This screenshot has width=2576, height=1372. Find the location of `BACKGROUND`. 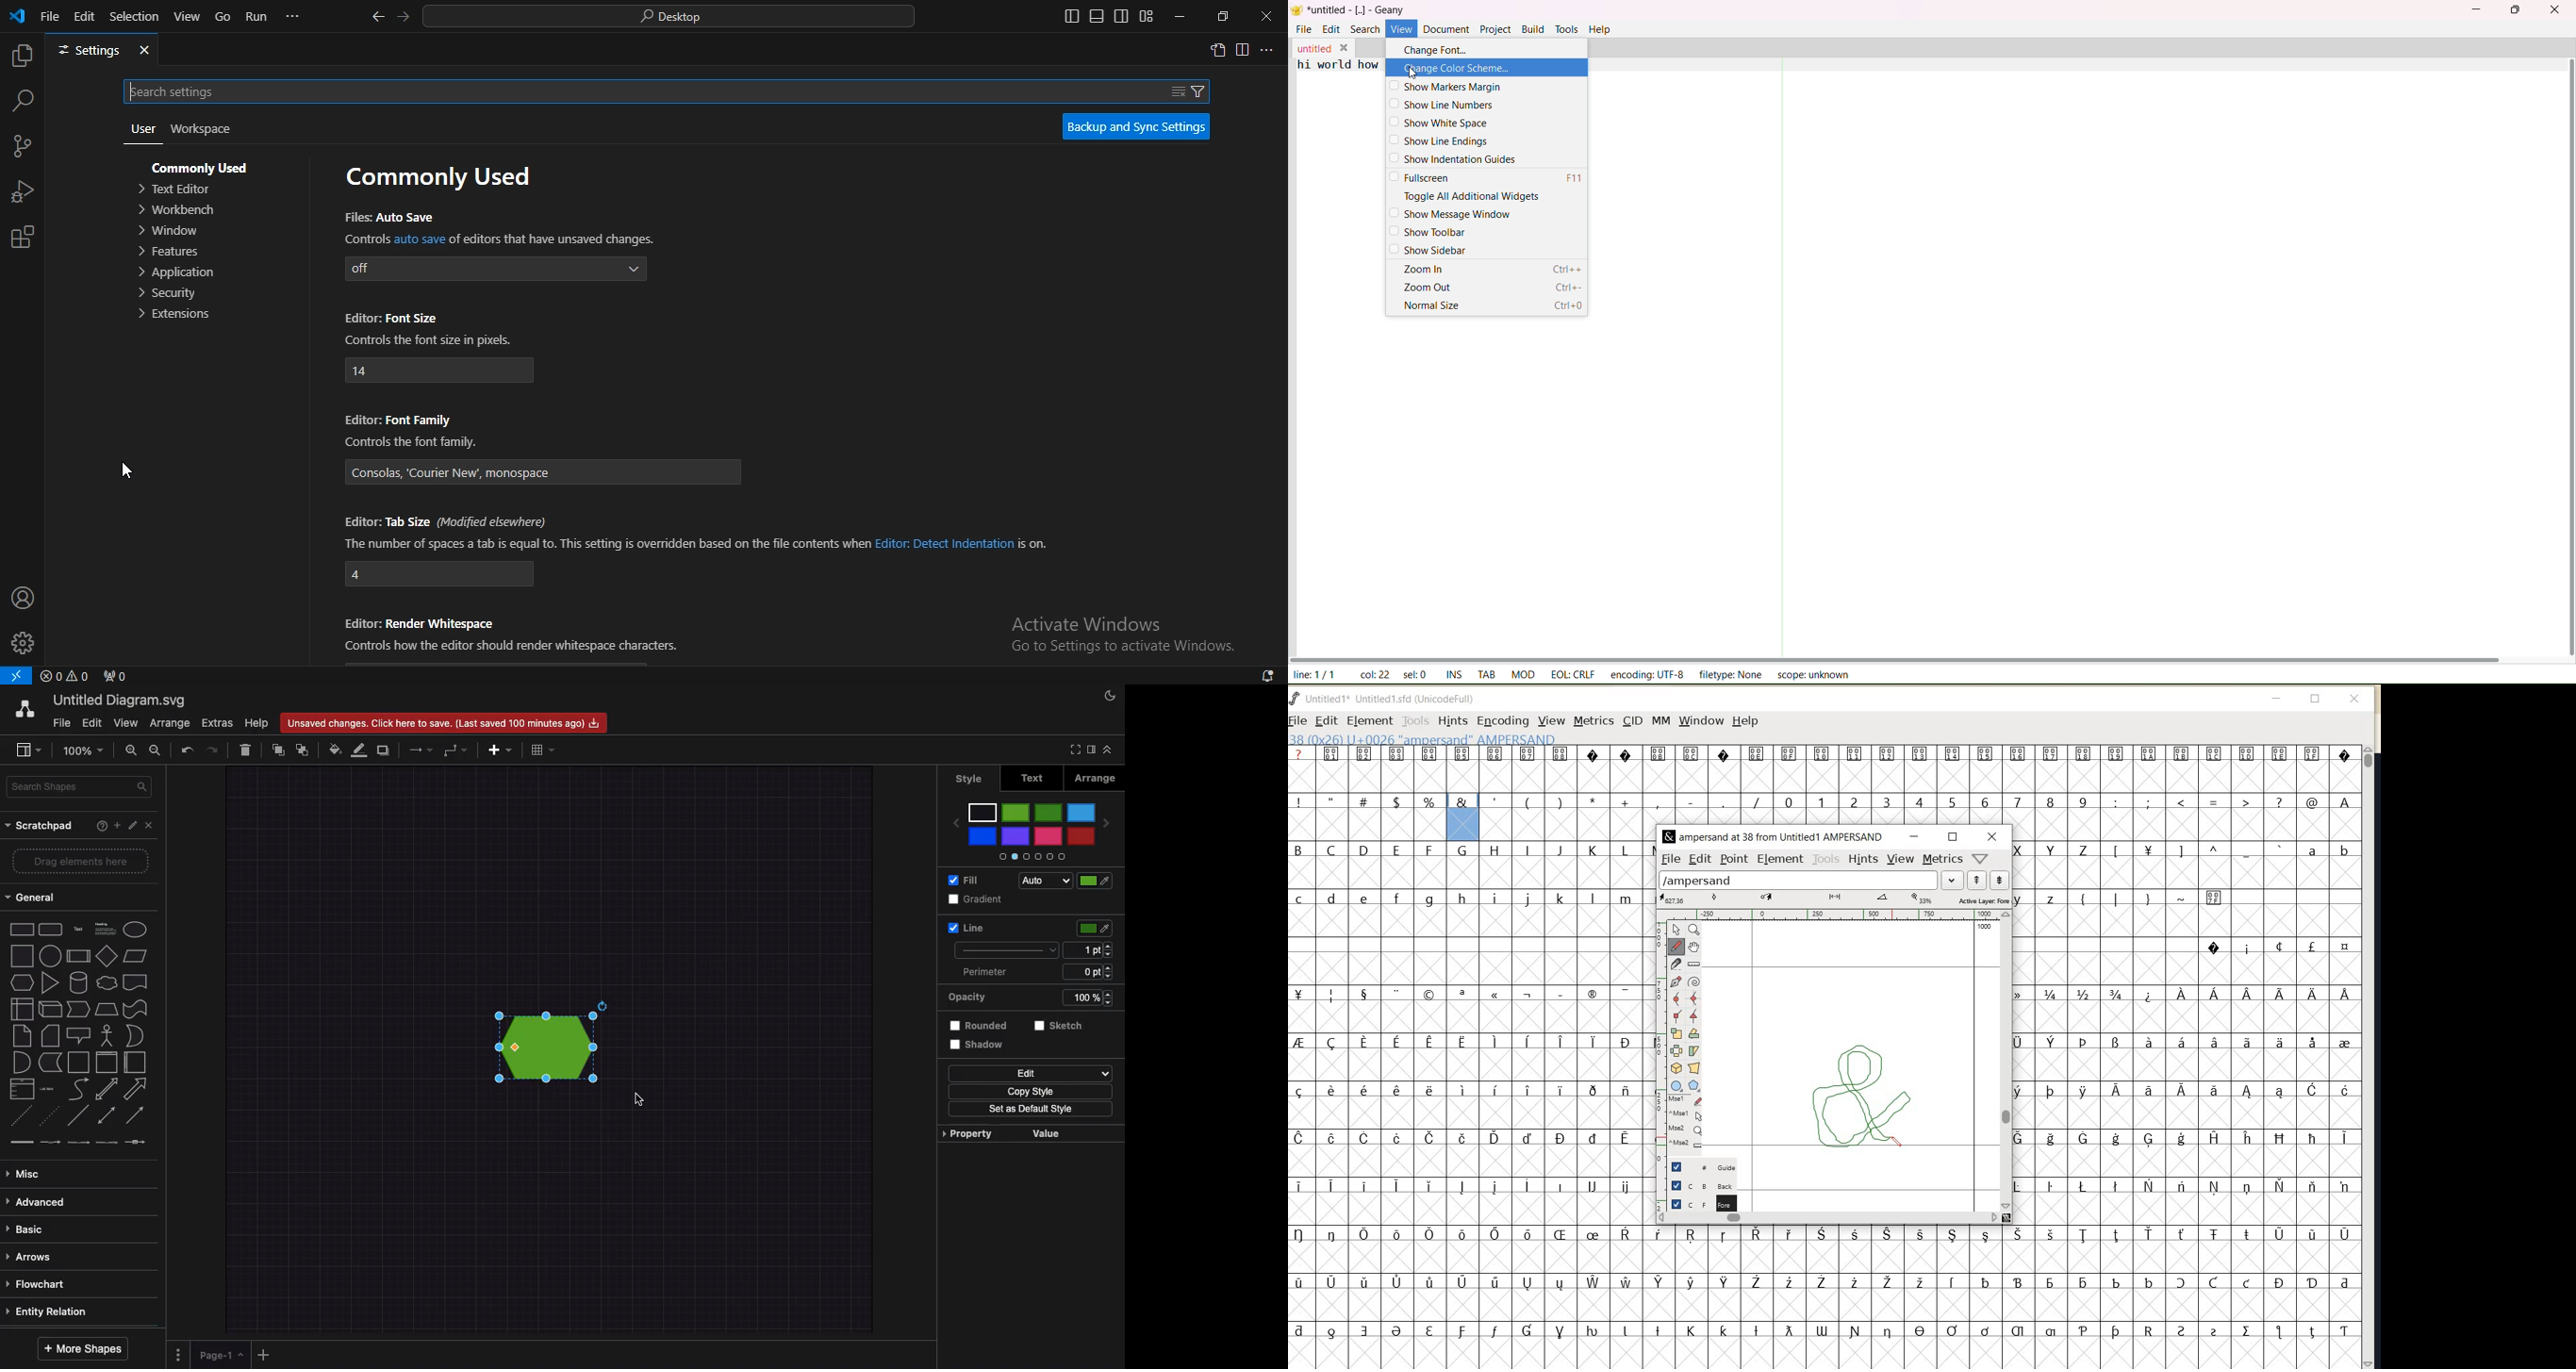

BACKGROUND is located at coordinates (1696, 1185).